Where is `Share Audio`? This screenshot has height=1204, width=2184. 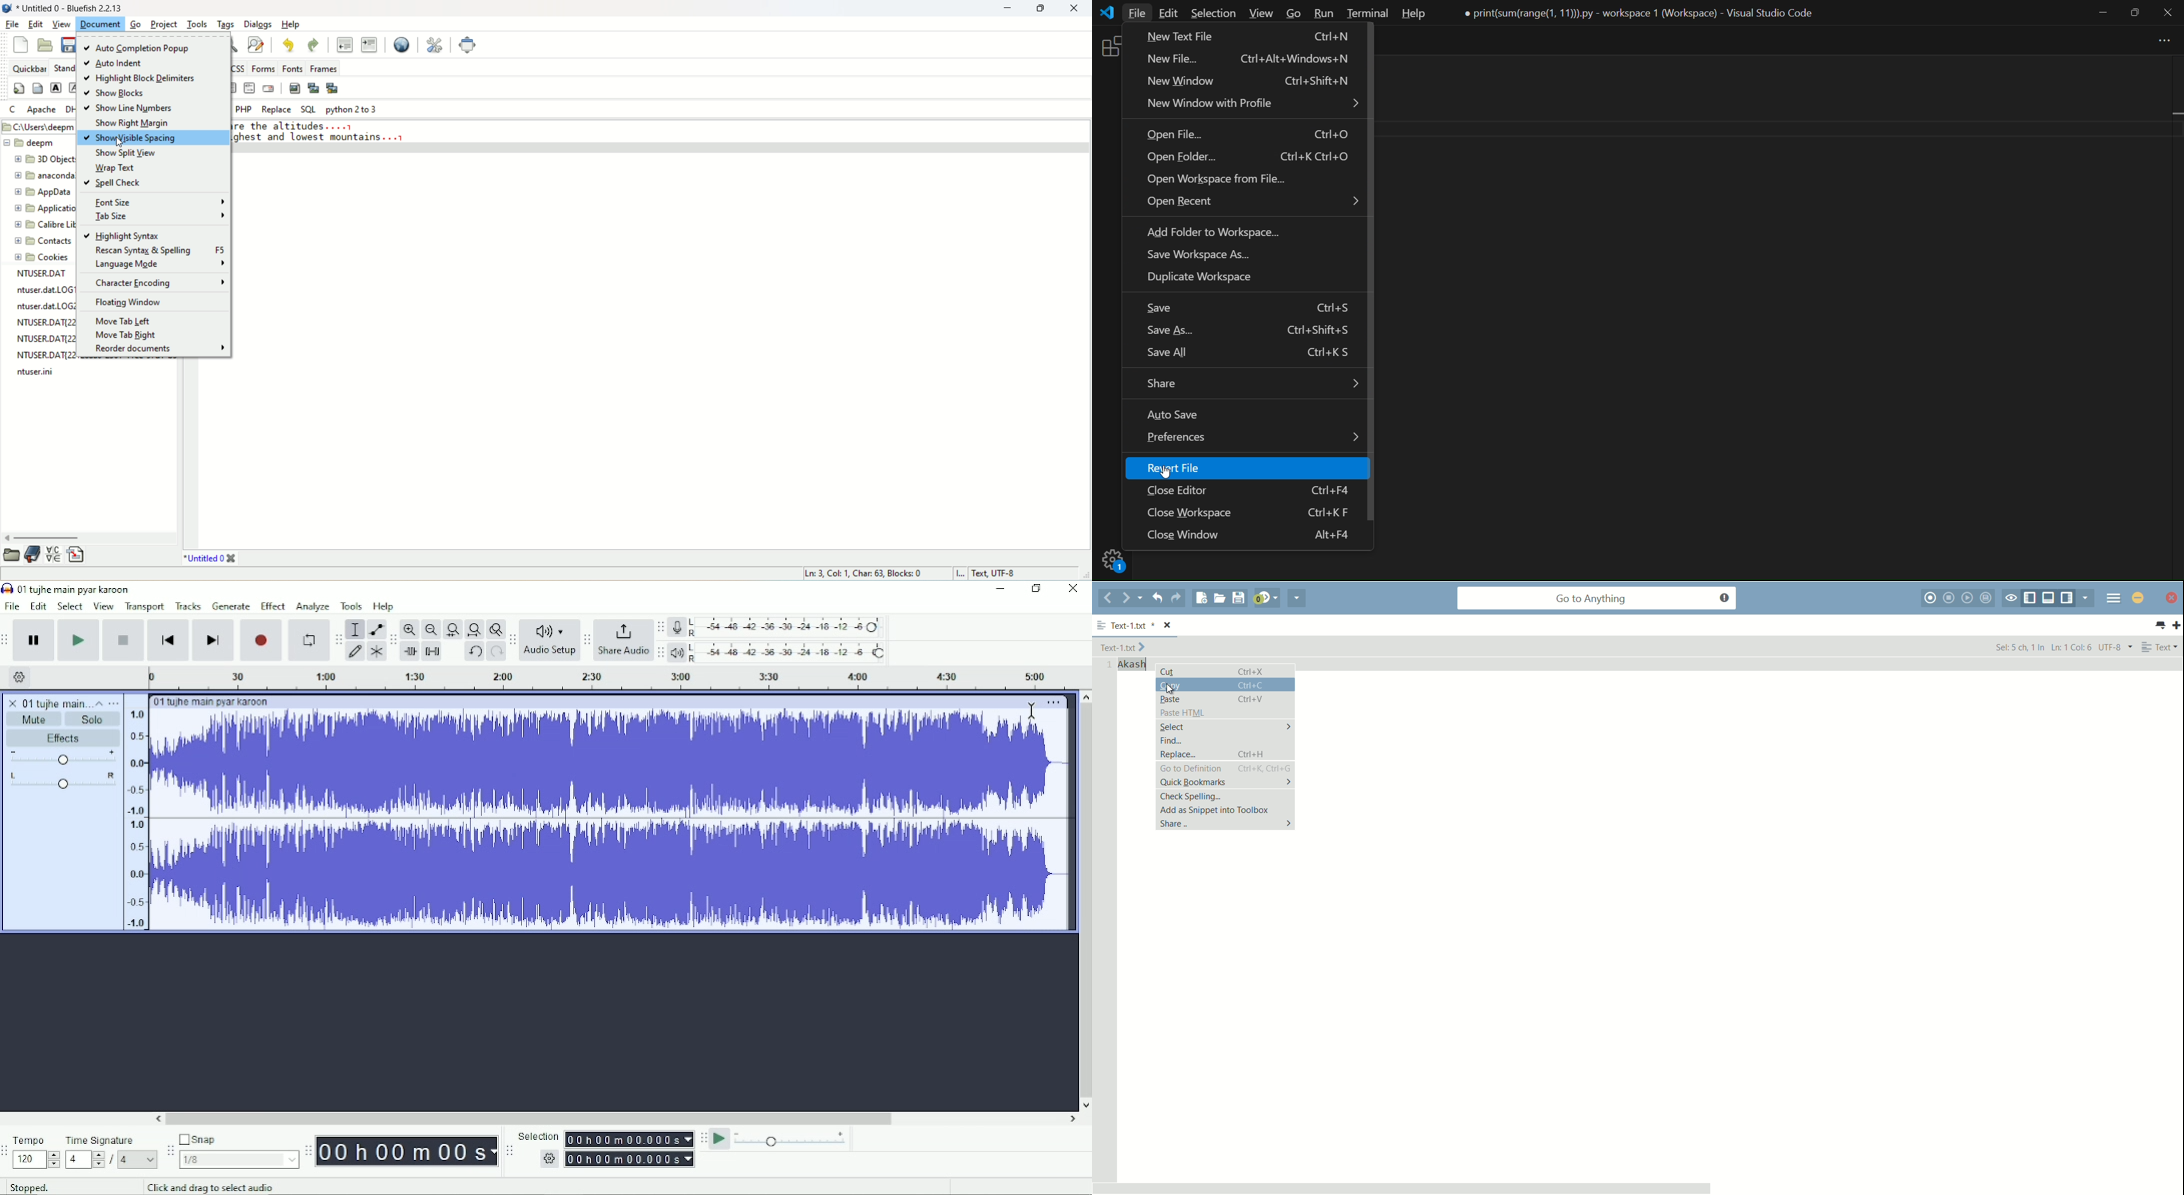 Share Audio is located at coordinates (624, 639).